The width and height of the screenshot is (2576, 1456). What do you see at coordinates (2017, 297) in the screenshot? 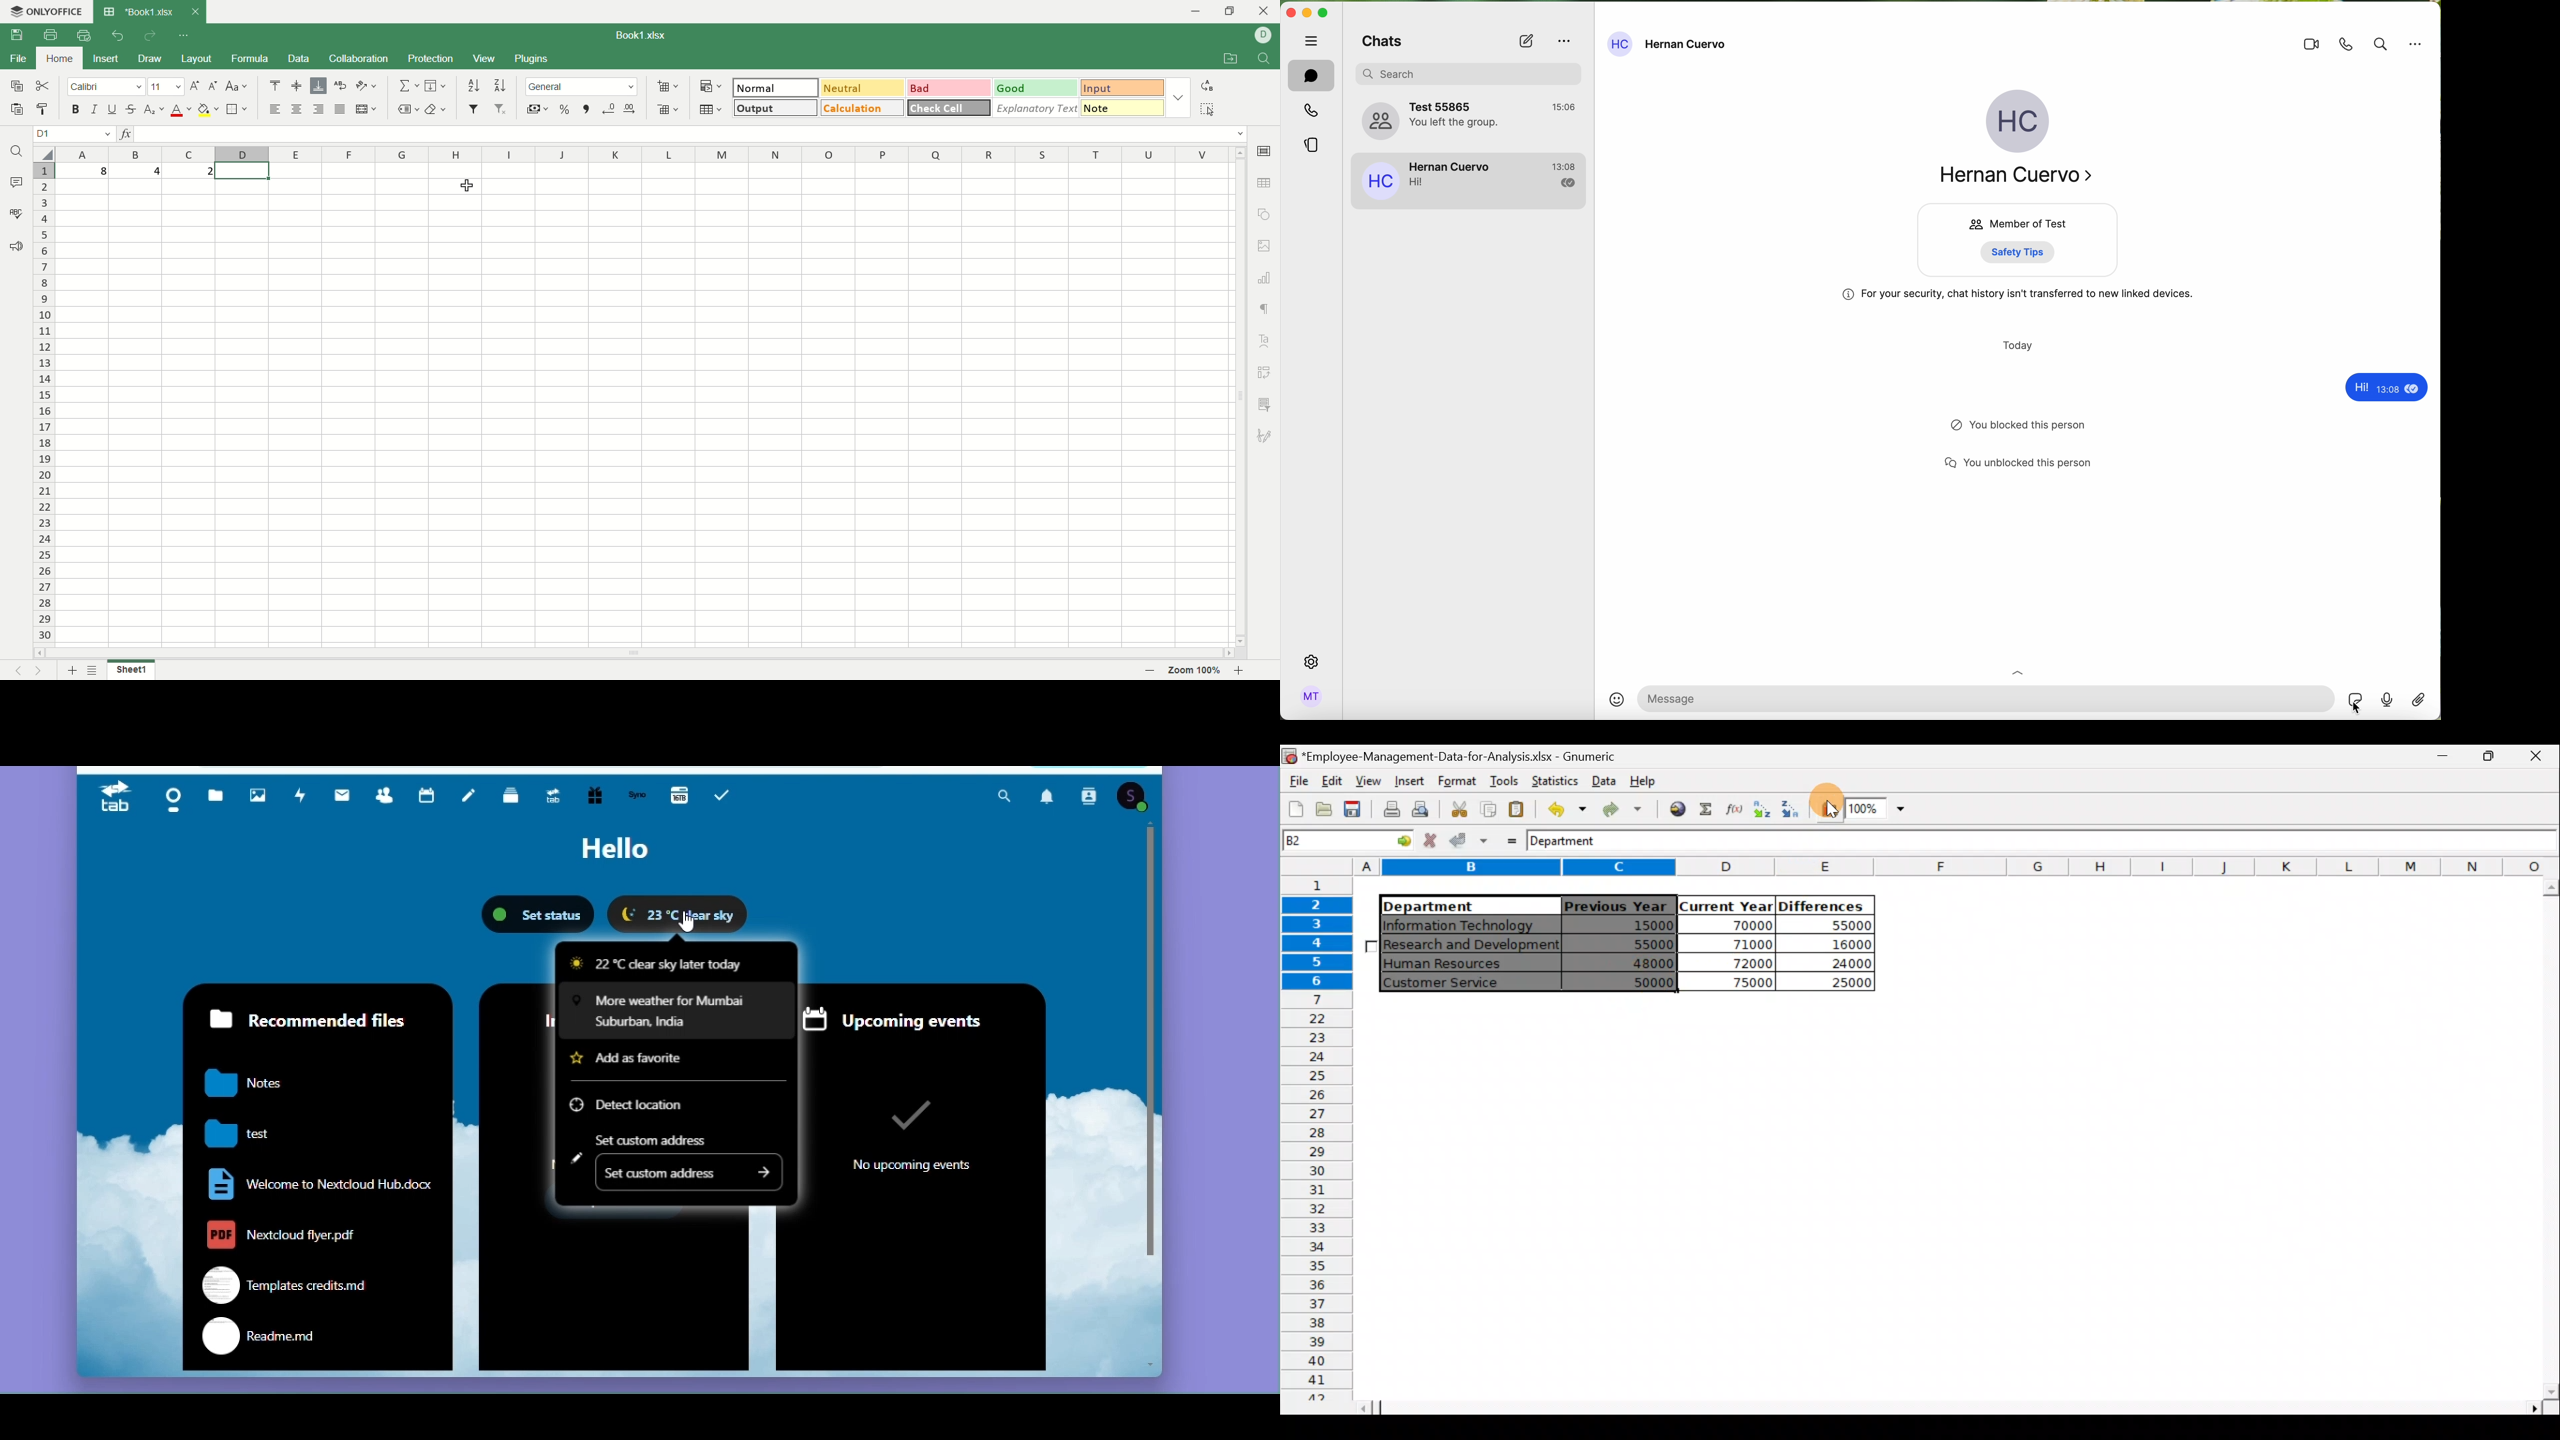
I see `safety message` at bounding box center [2017, 297].